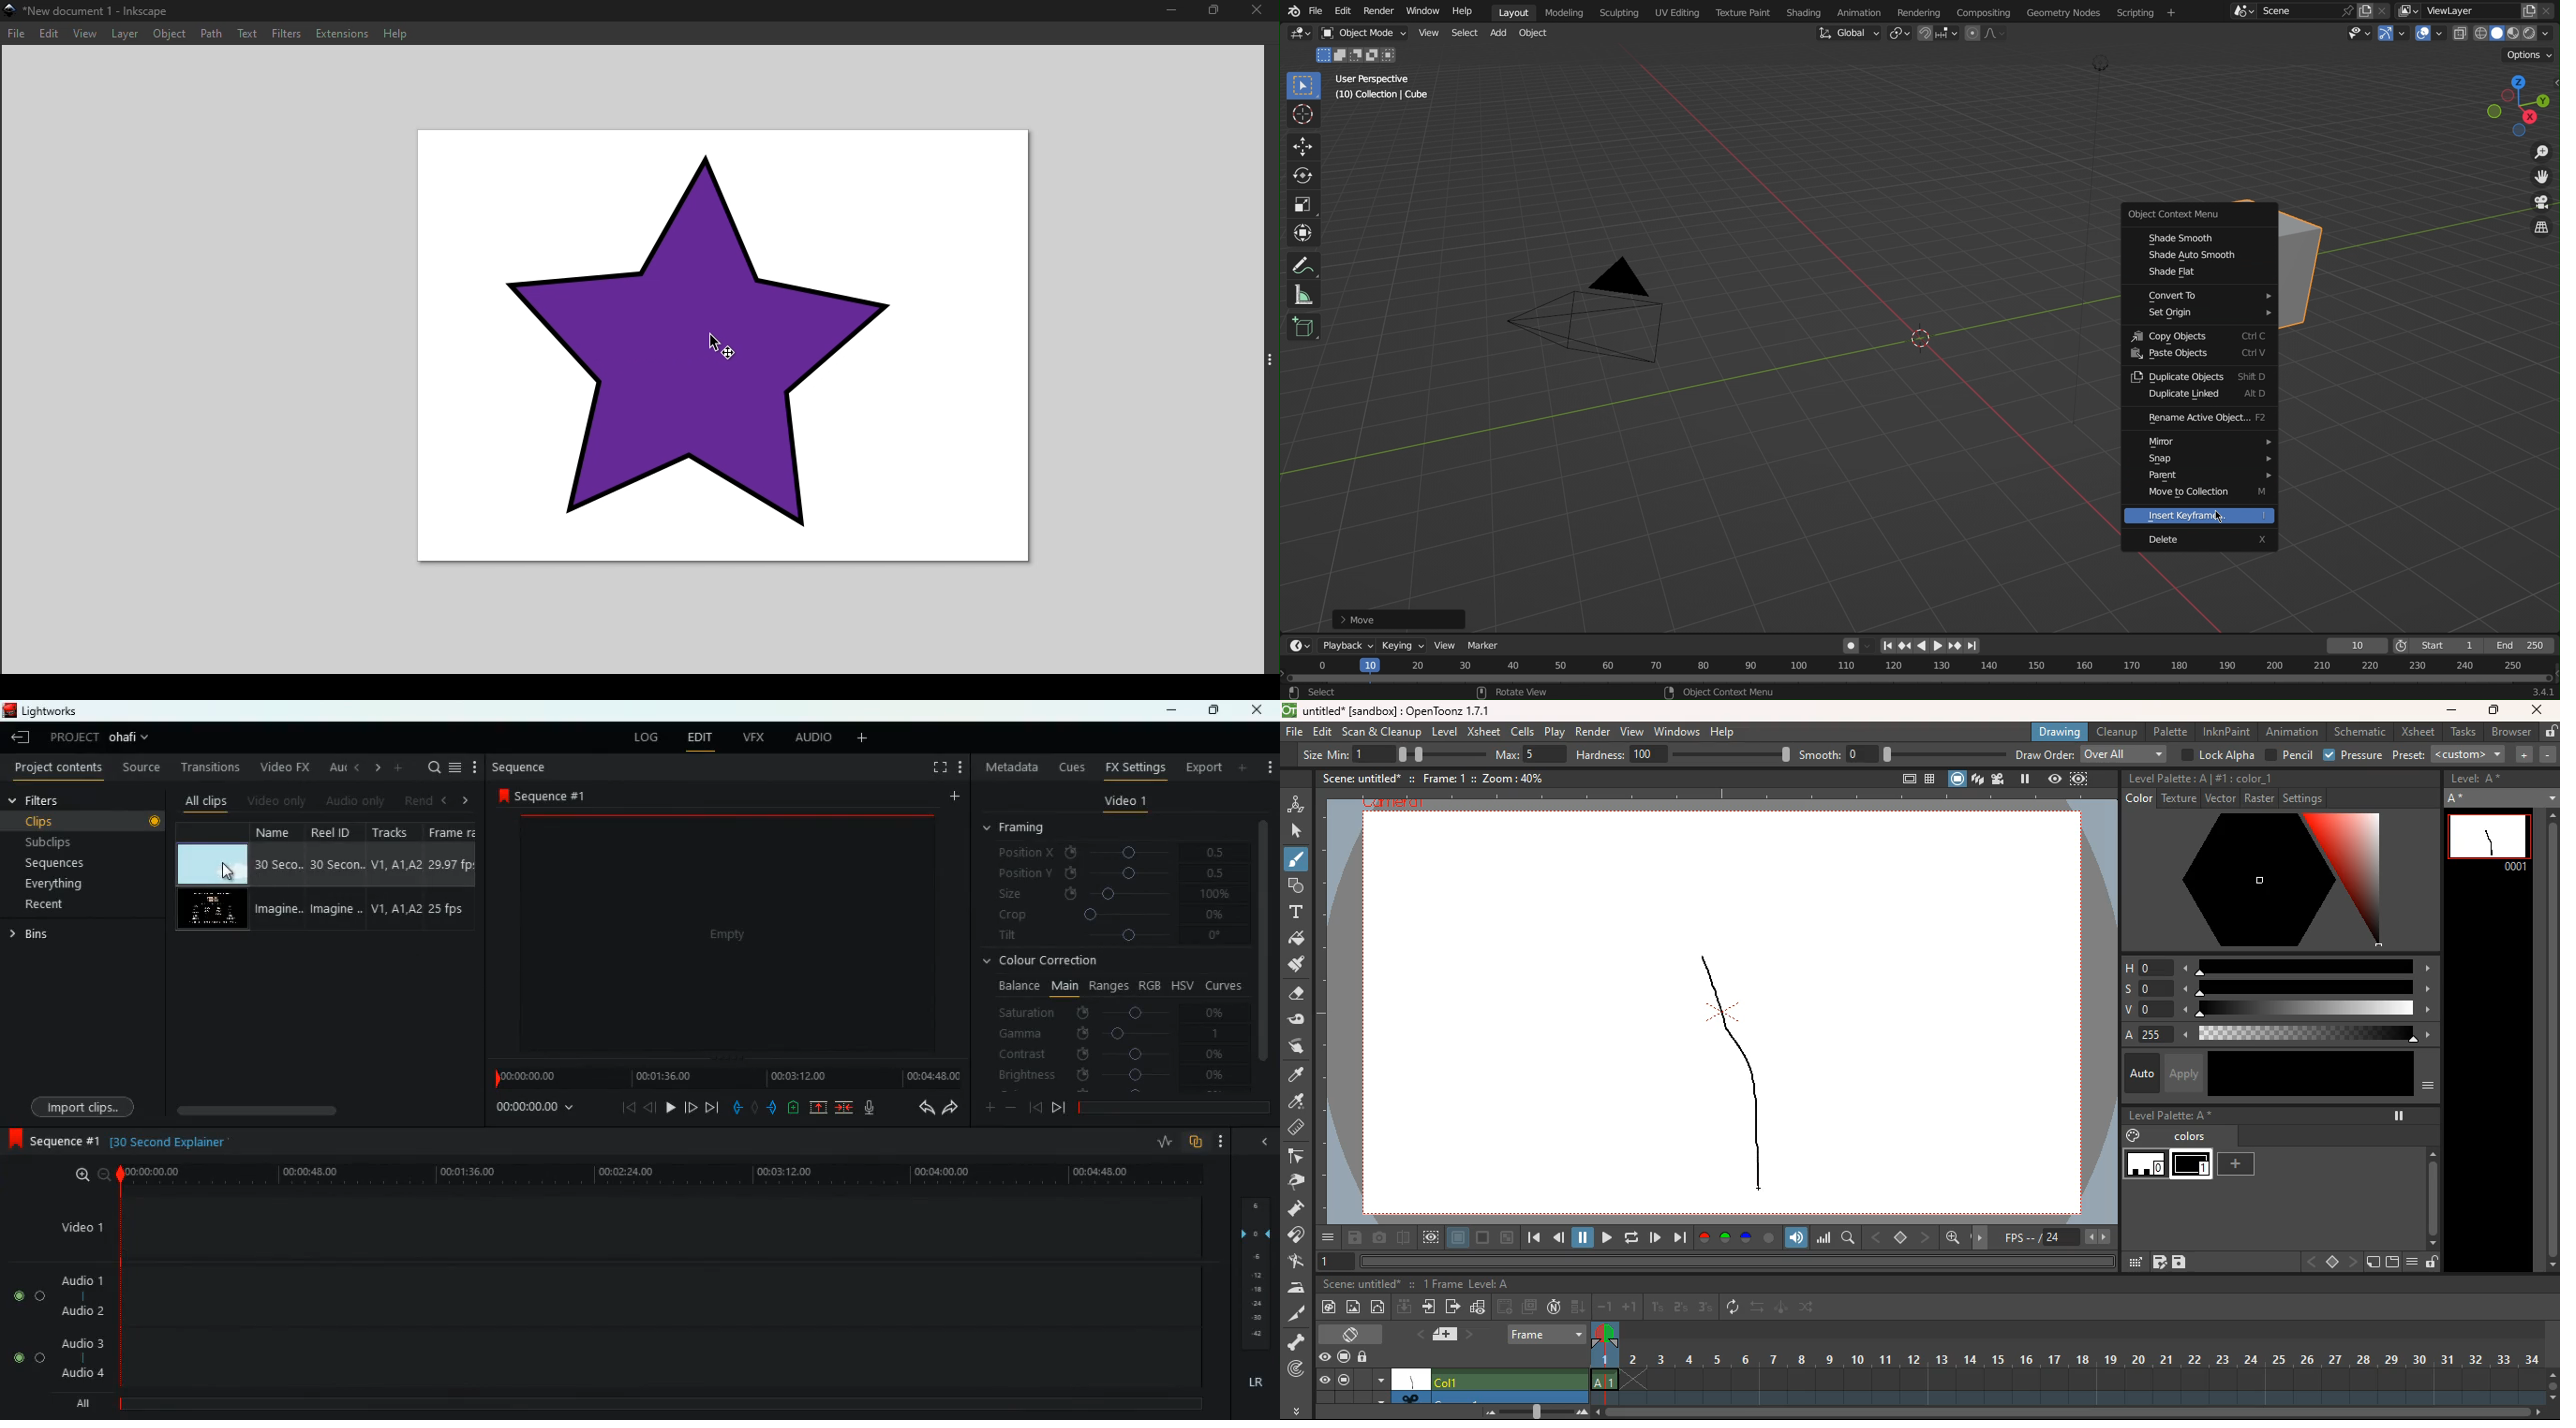 The image size is (2576, 1428). Describe the element at coordinates (125, 33) in the screenshot. I see `Layer` at that location.